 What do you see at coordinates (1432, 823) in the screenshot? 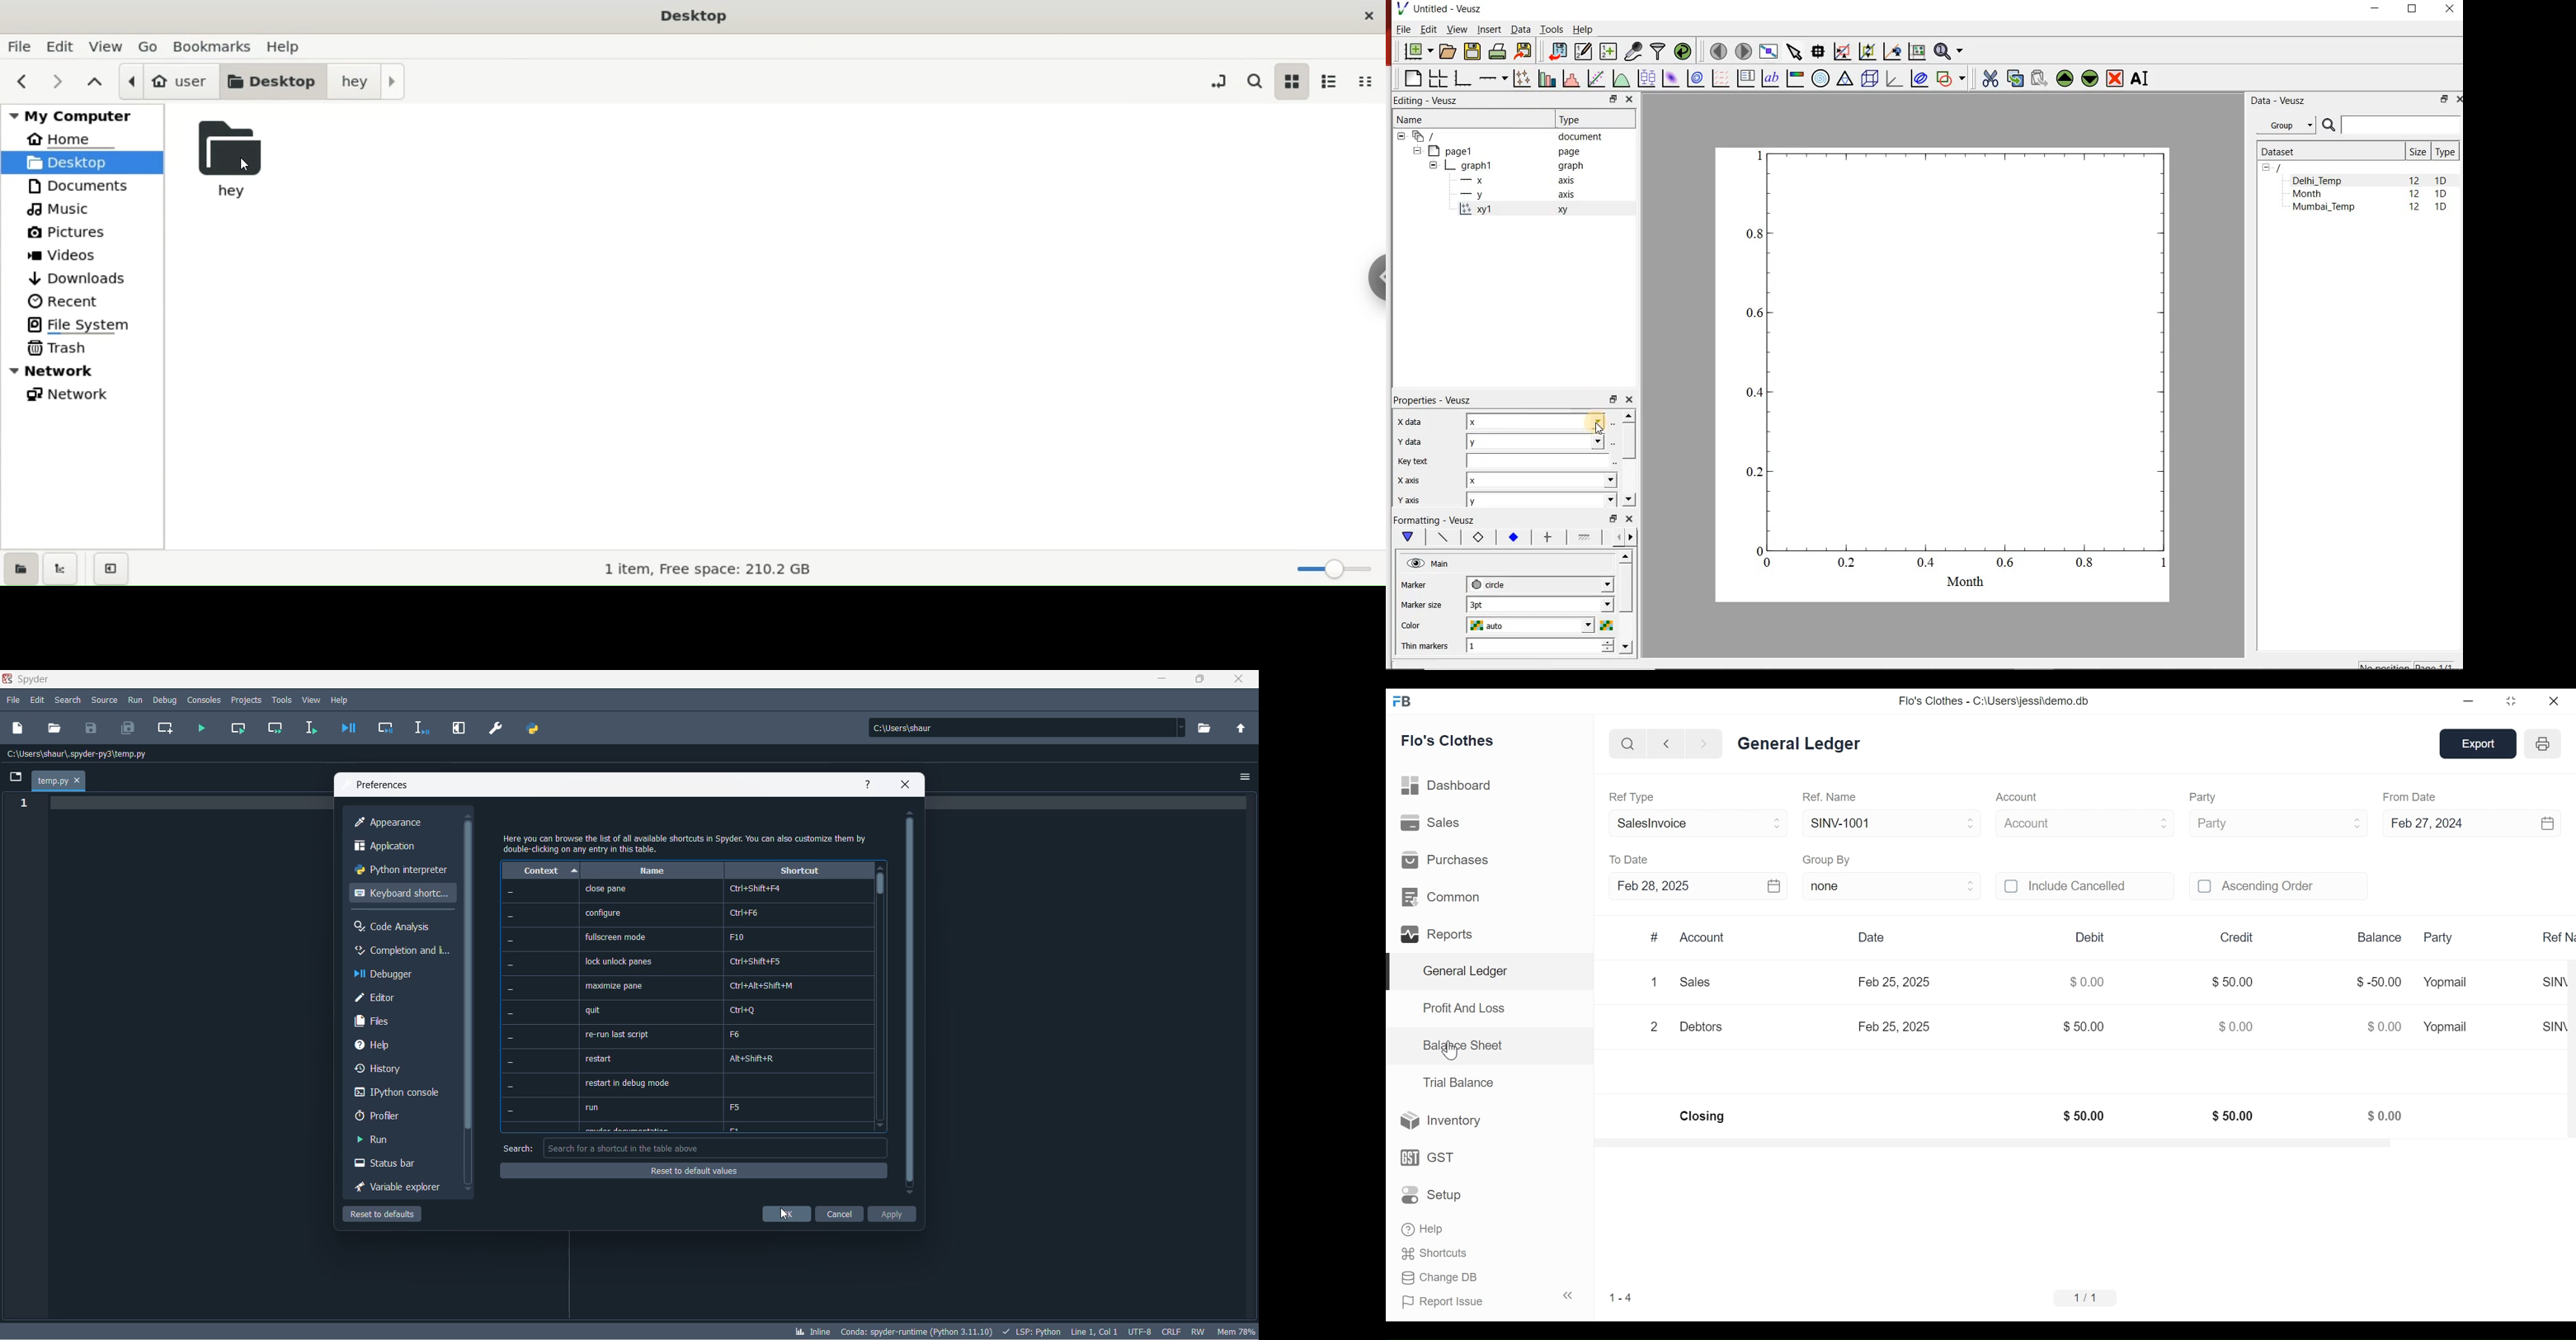
I see `sales` at bounding box center [1432, 823].